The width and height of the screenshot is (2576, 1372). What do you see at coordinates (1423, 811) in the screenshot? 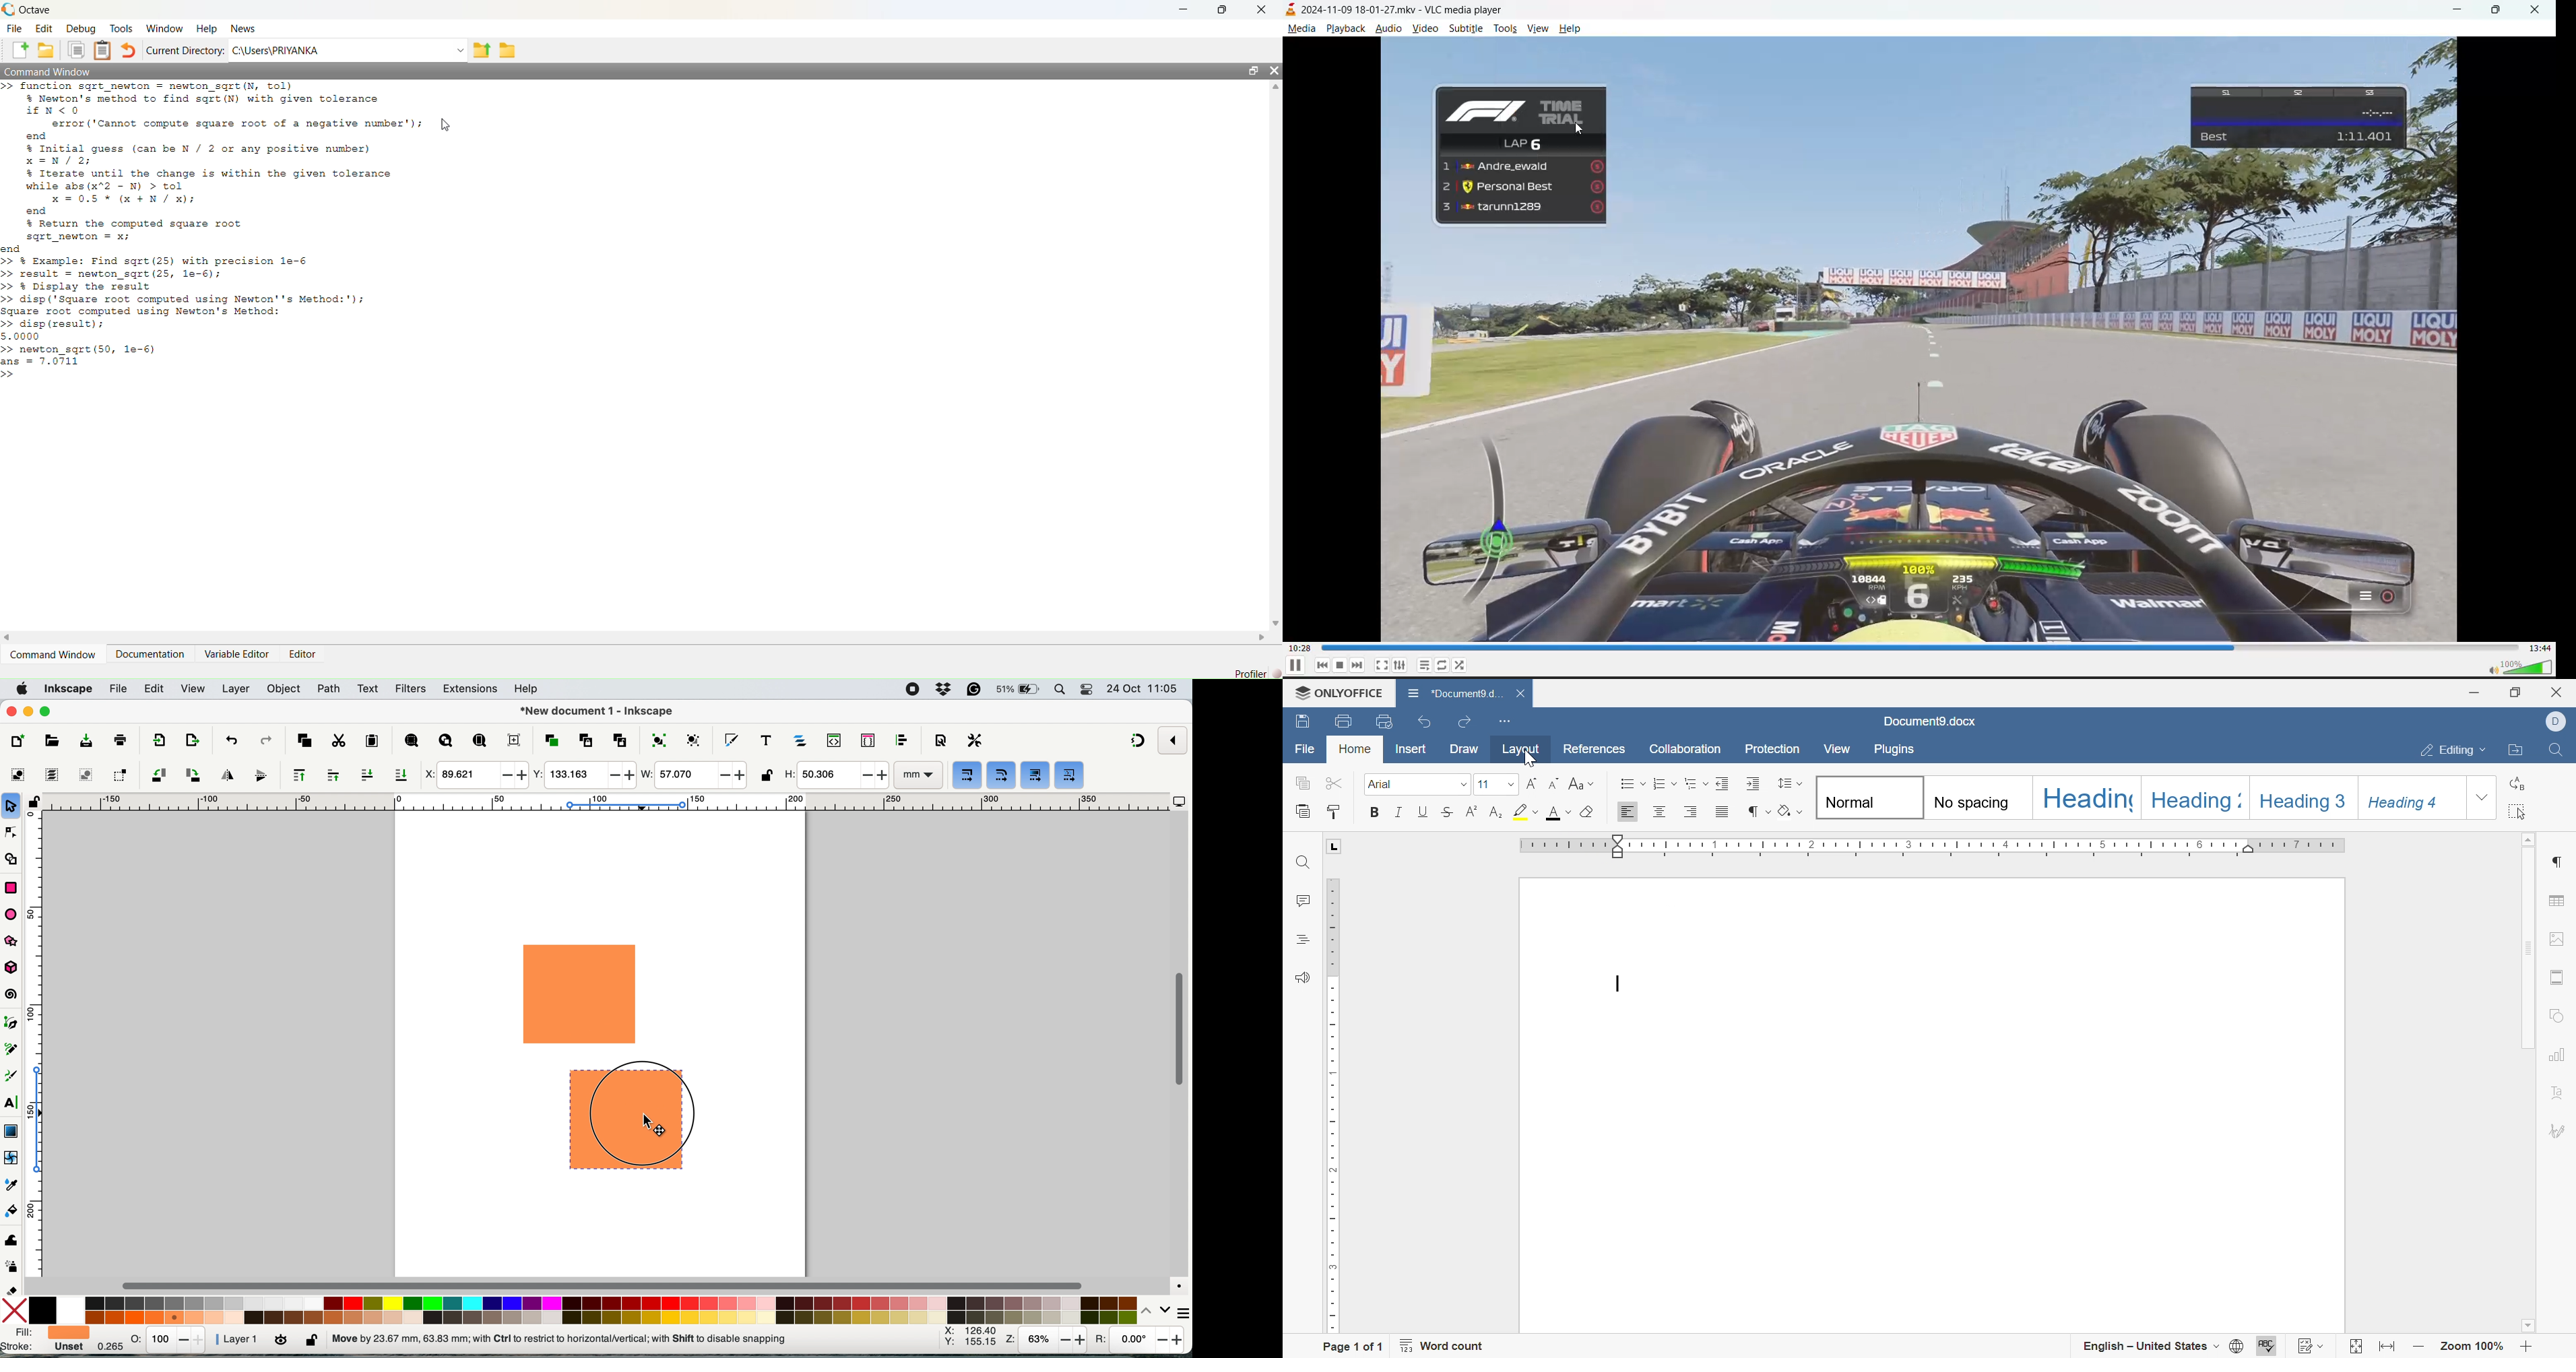
I see `underline` at bounding box center [1423, 811].